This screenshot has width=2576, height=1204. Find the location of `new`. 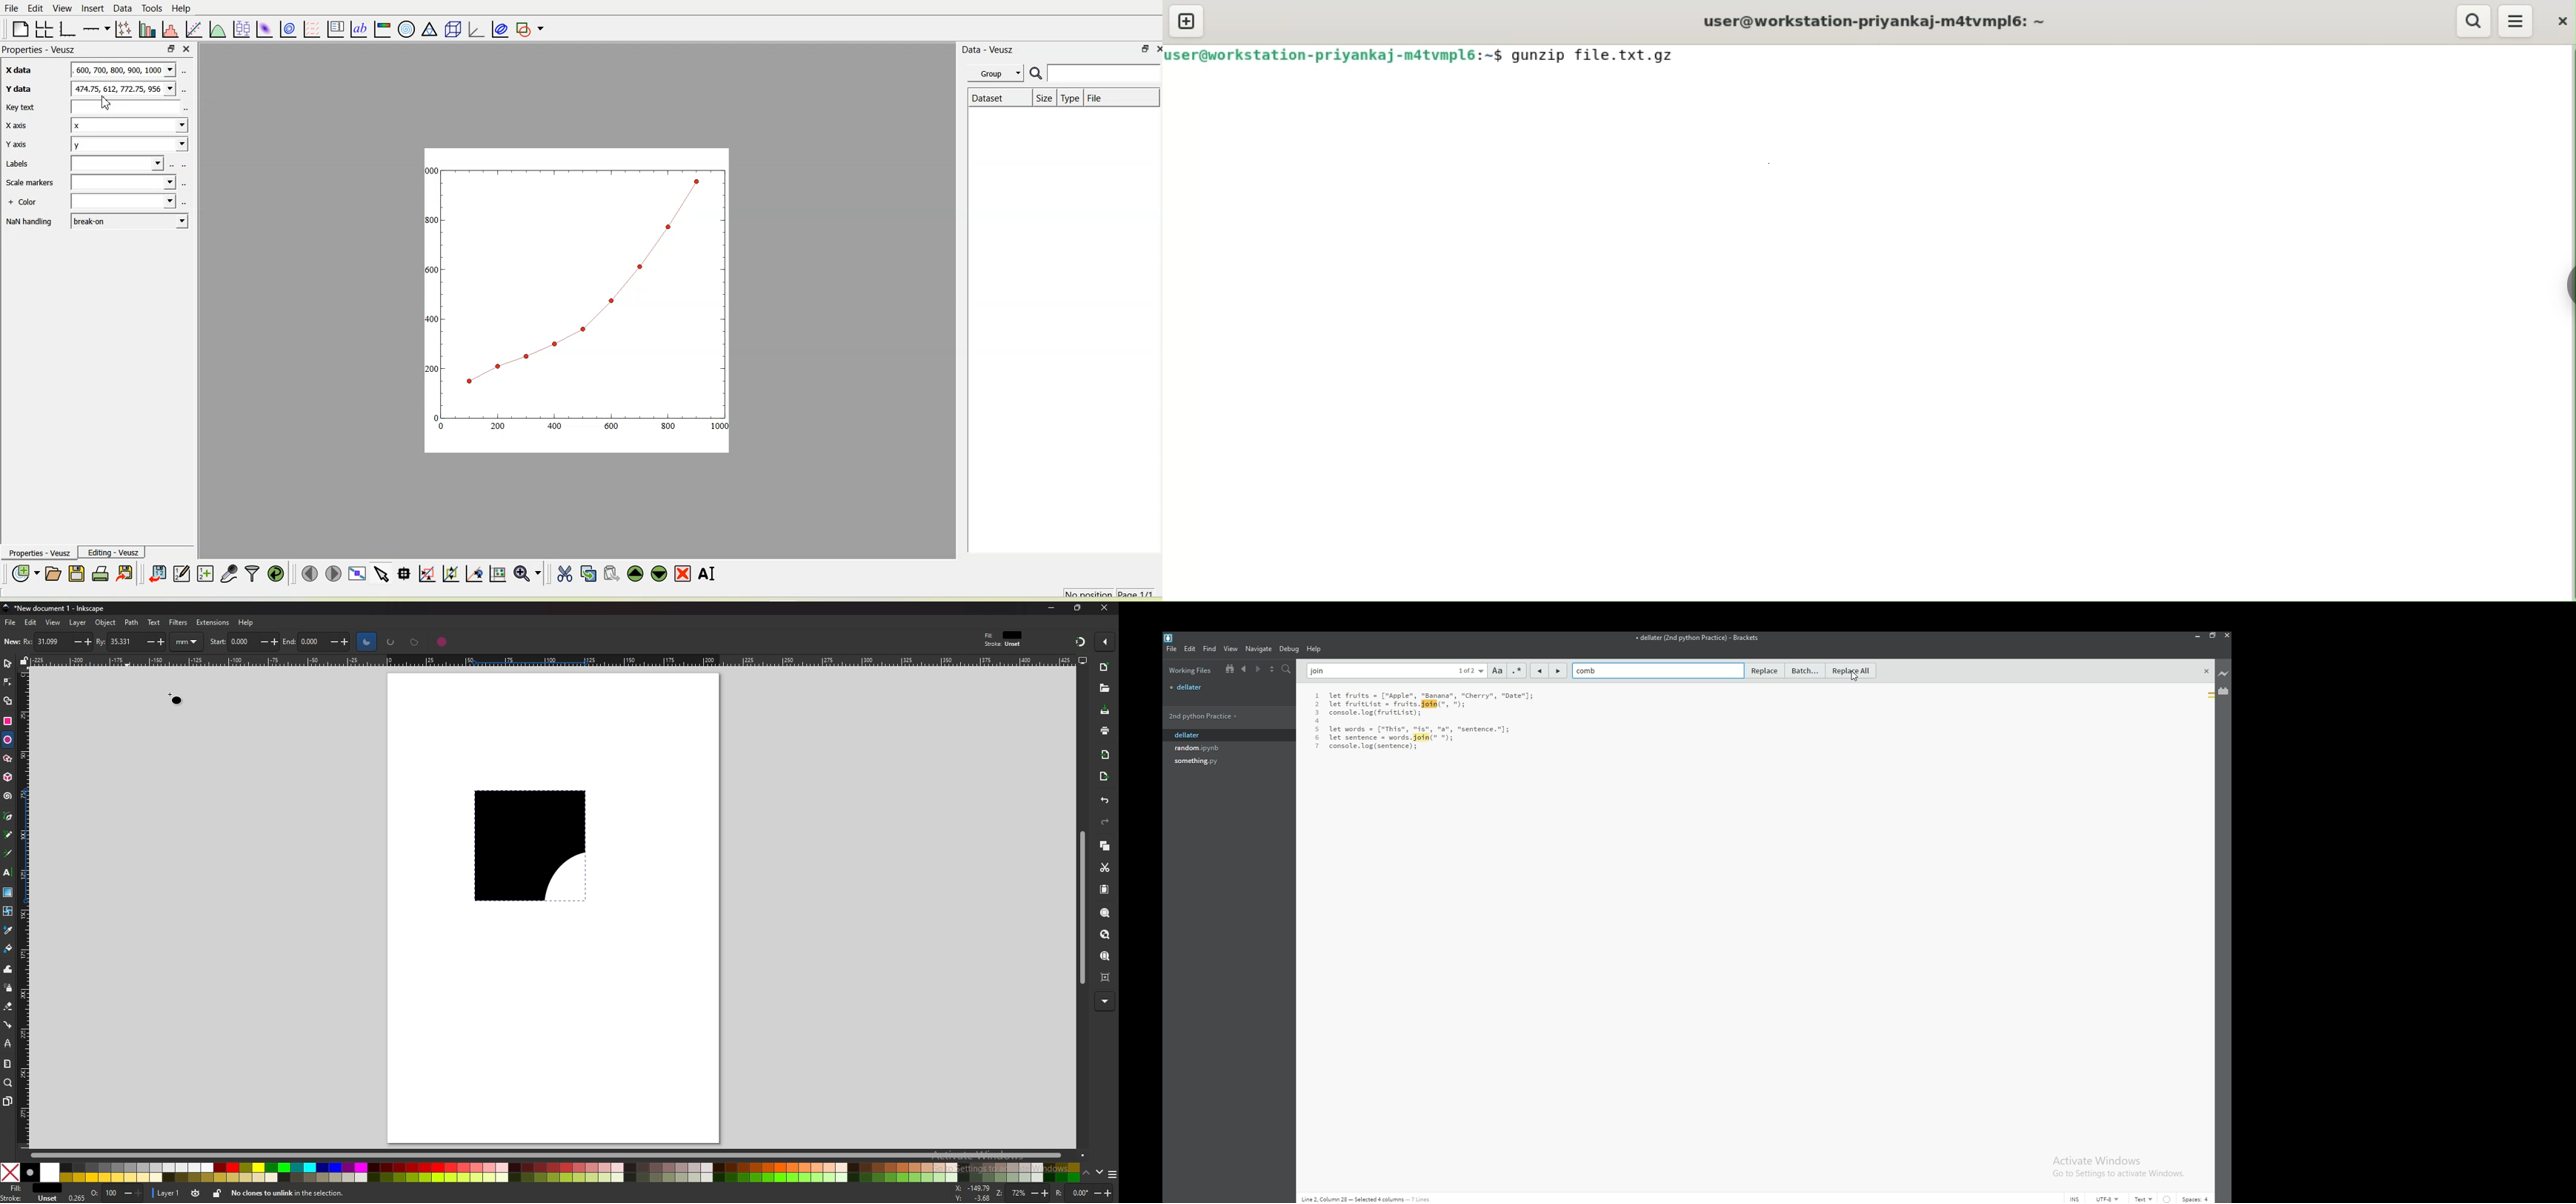

new is located at coordinates (1105, 667).